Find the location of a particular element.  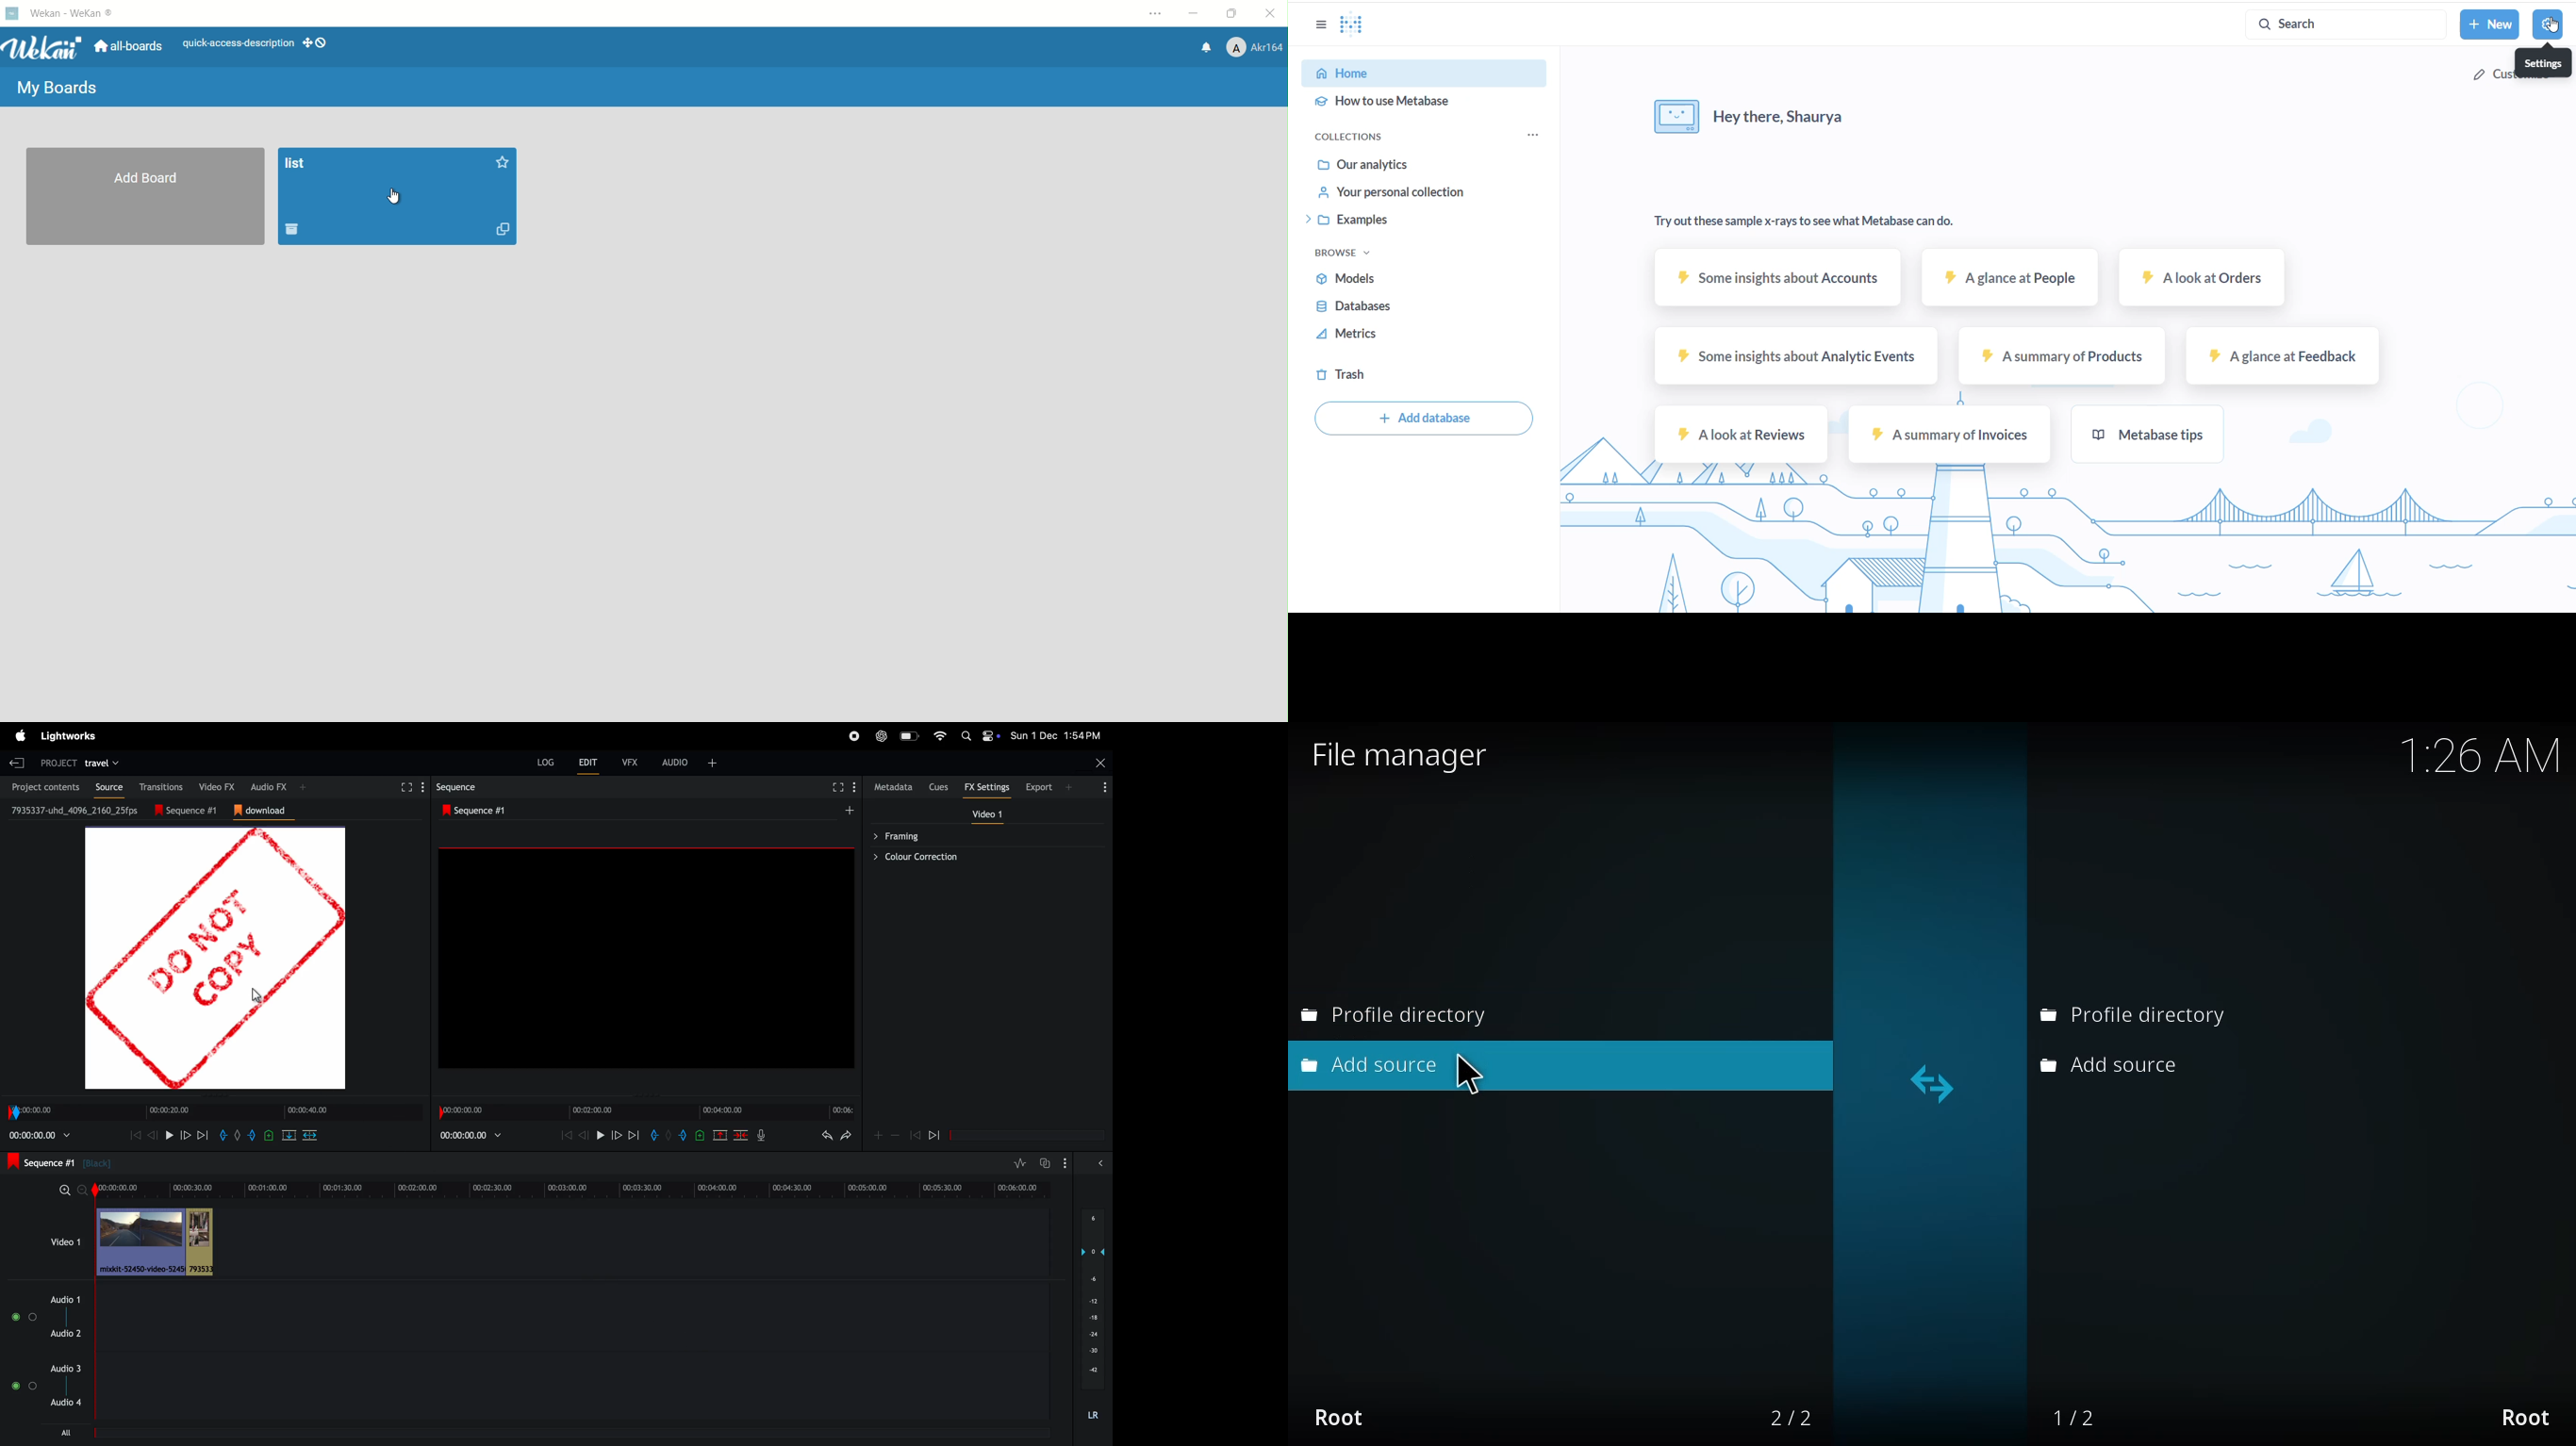

add star to this board is located at coordinates (505, 162).